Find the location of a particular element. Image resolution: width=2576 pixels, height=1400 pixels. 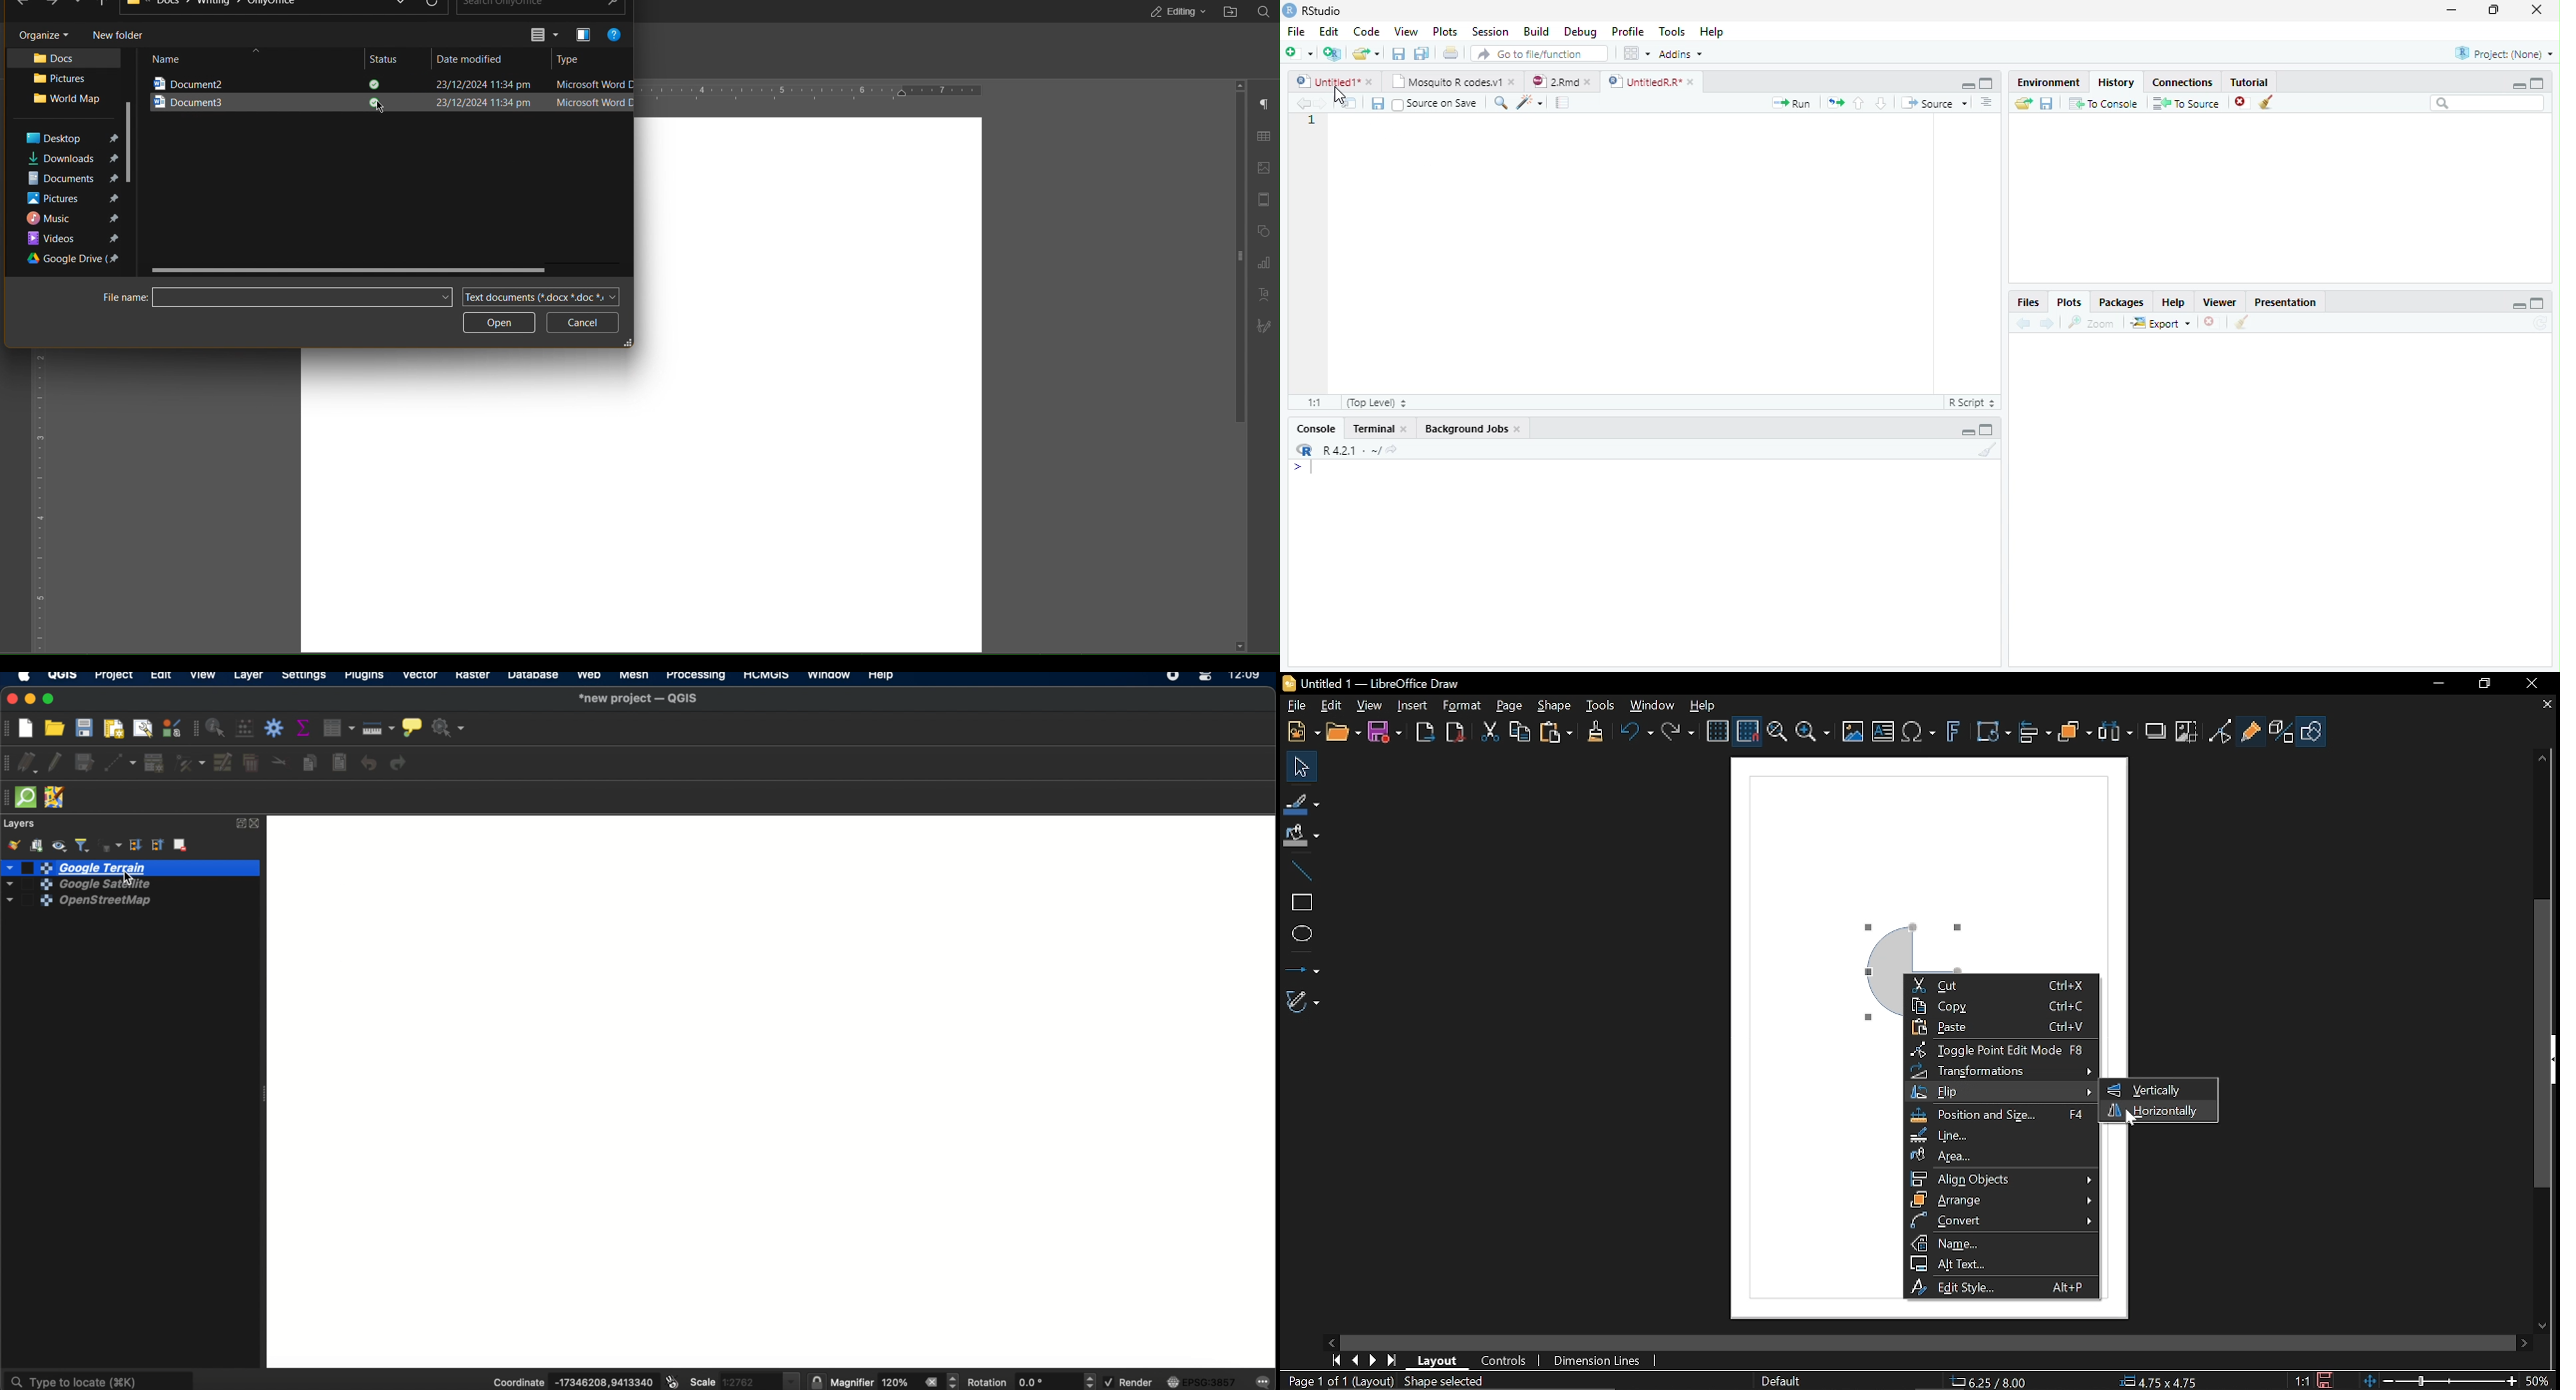

window is located at coordinates (828, 677).